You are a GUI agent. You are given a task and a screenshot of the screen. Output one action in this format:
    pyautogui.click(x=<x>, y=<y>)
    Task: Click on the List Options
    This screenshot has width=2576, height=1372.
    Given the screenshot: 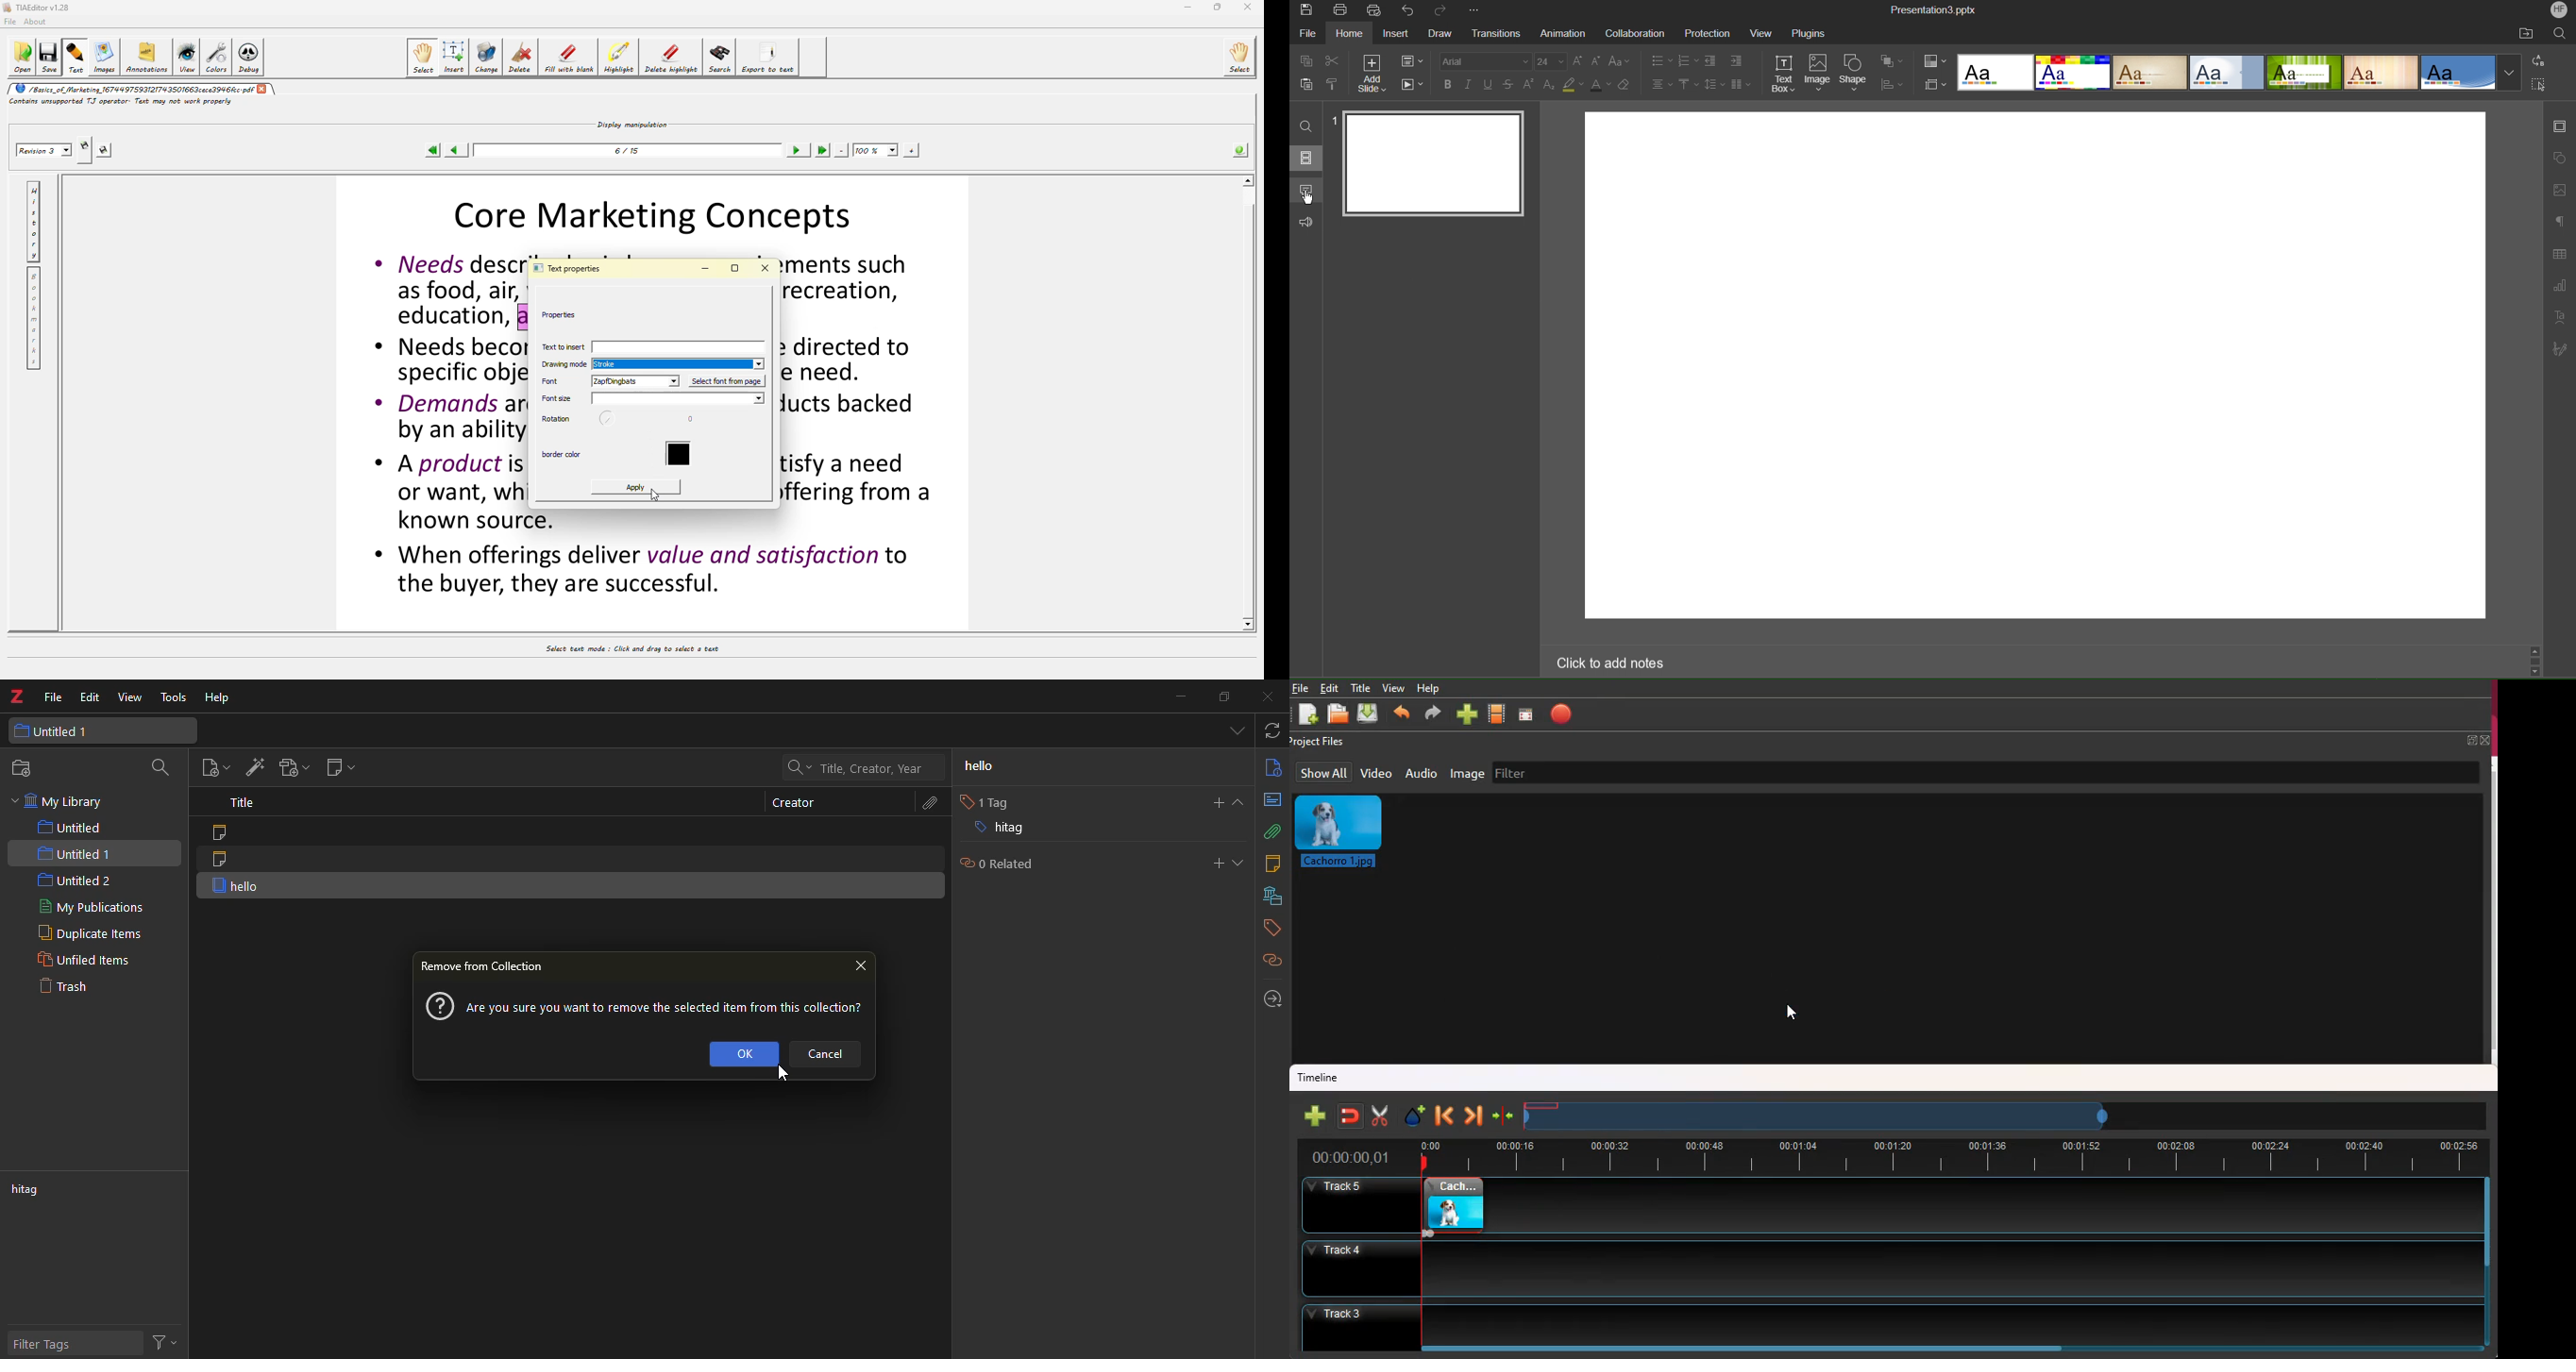 What is the action you would take?
    pyautogui.click(x=1690, y=60)
    